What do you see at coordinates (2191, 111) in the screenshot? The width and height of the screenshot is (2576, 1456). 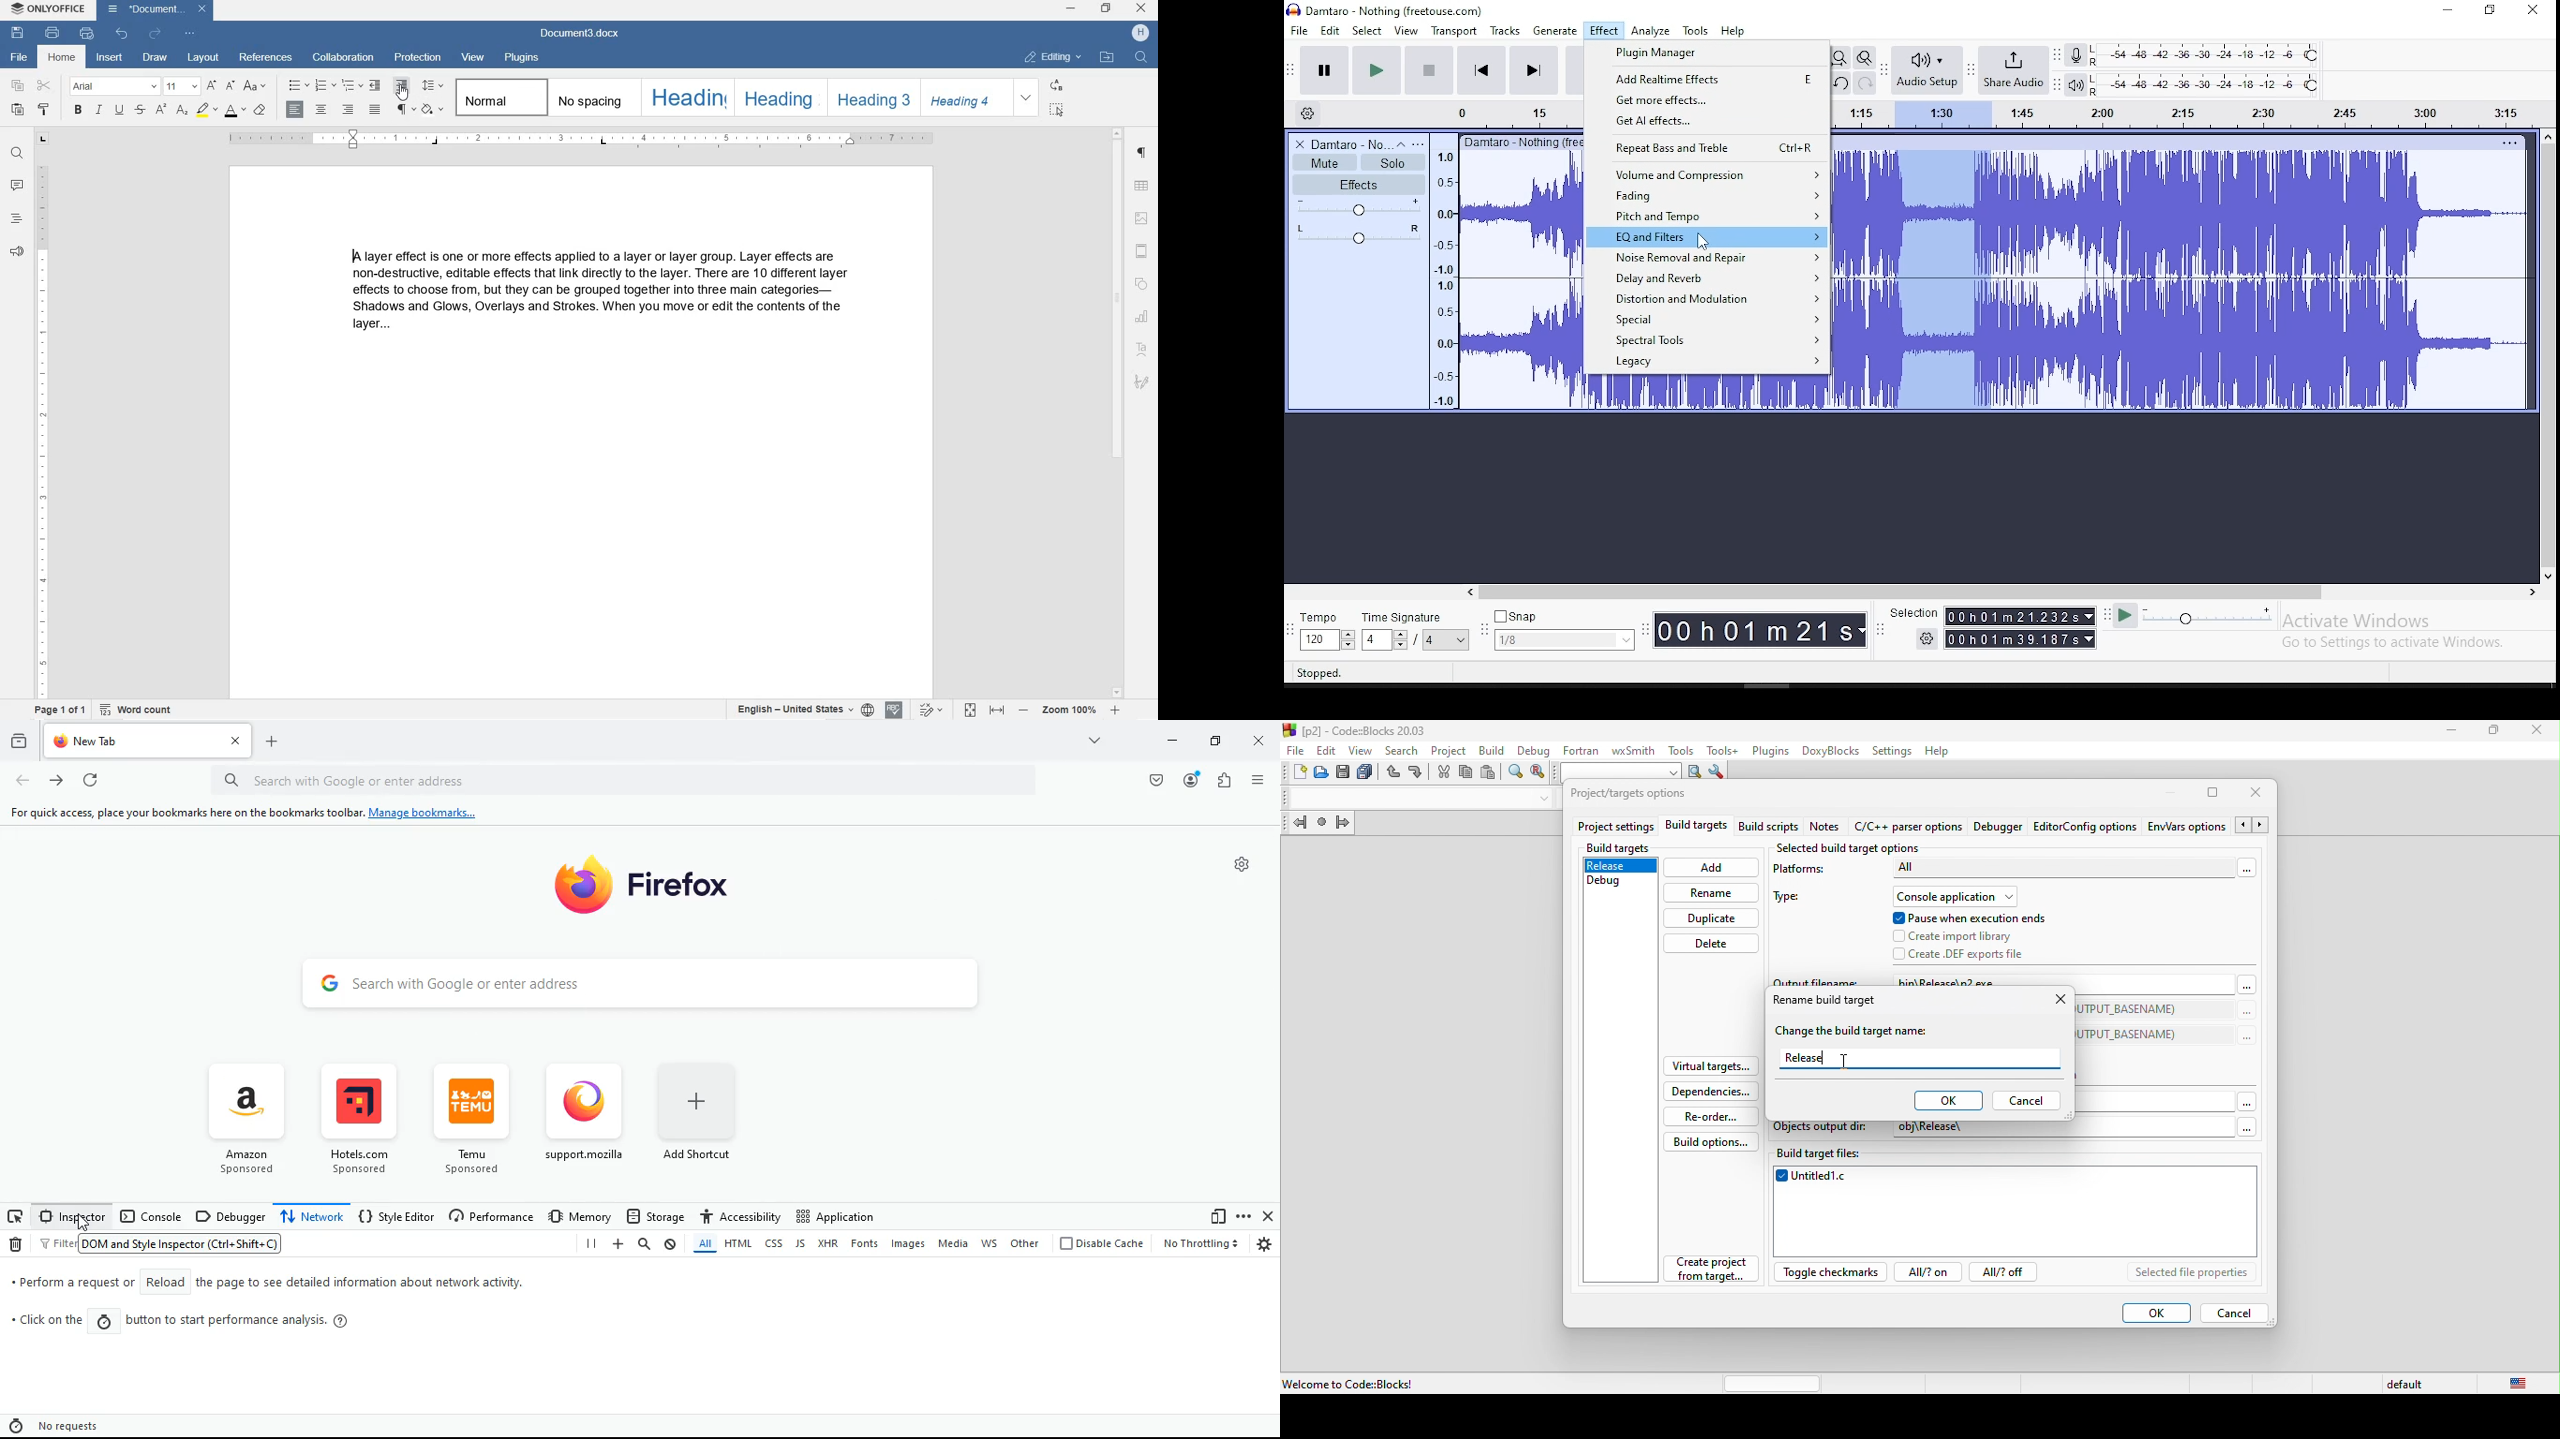 I see `Audio bar` at bounding box center [2191, 111].